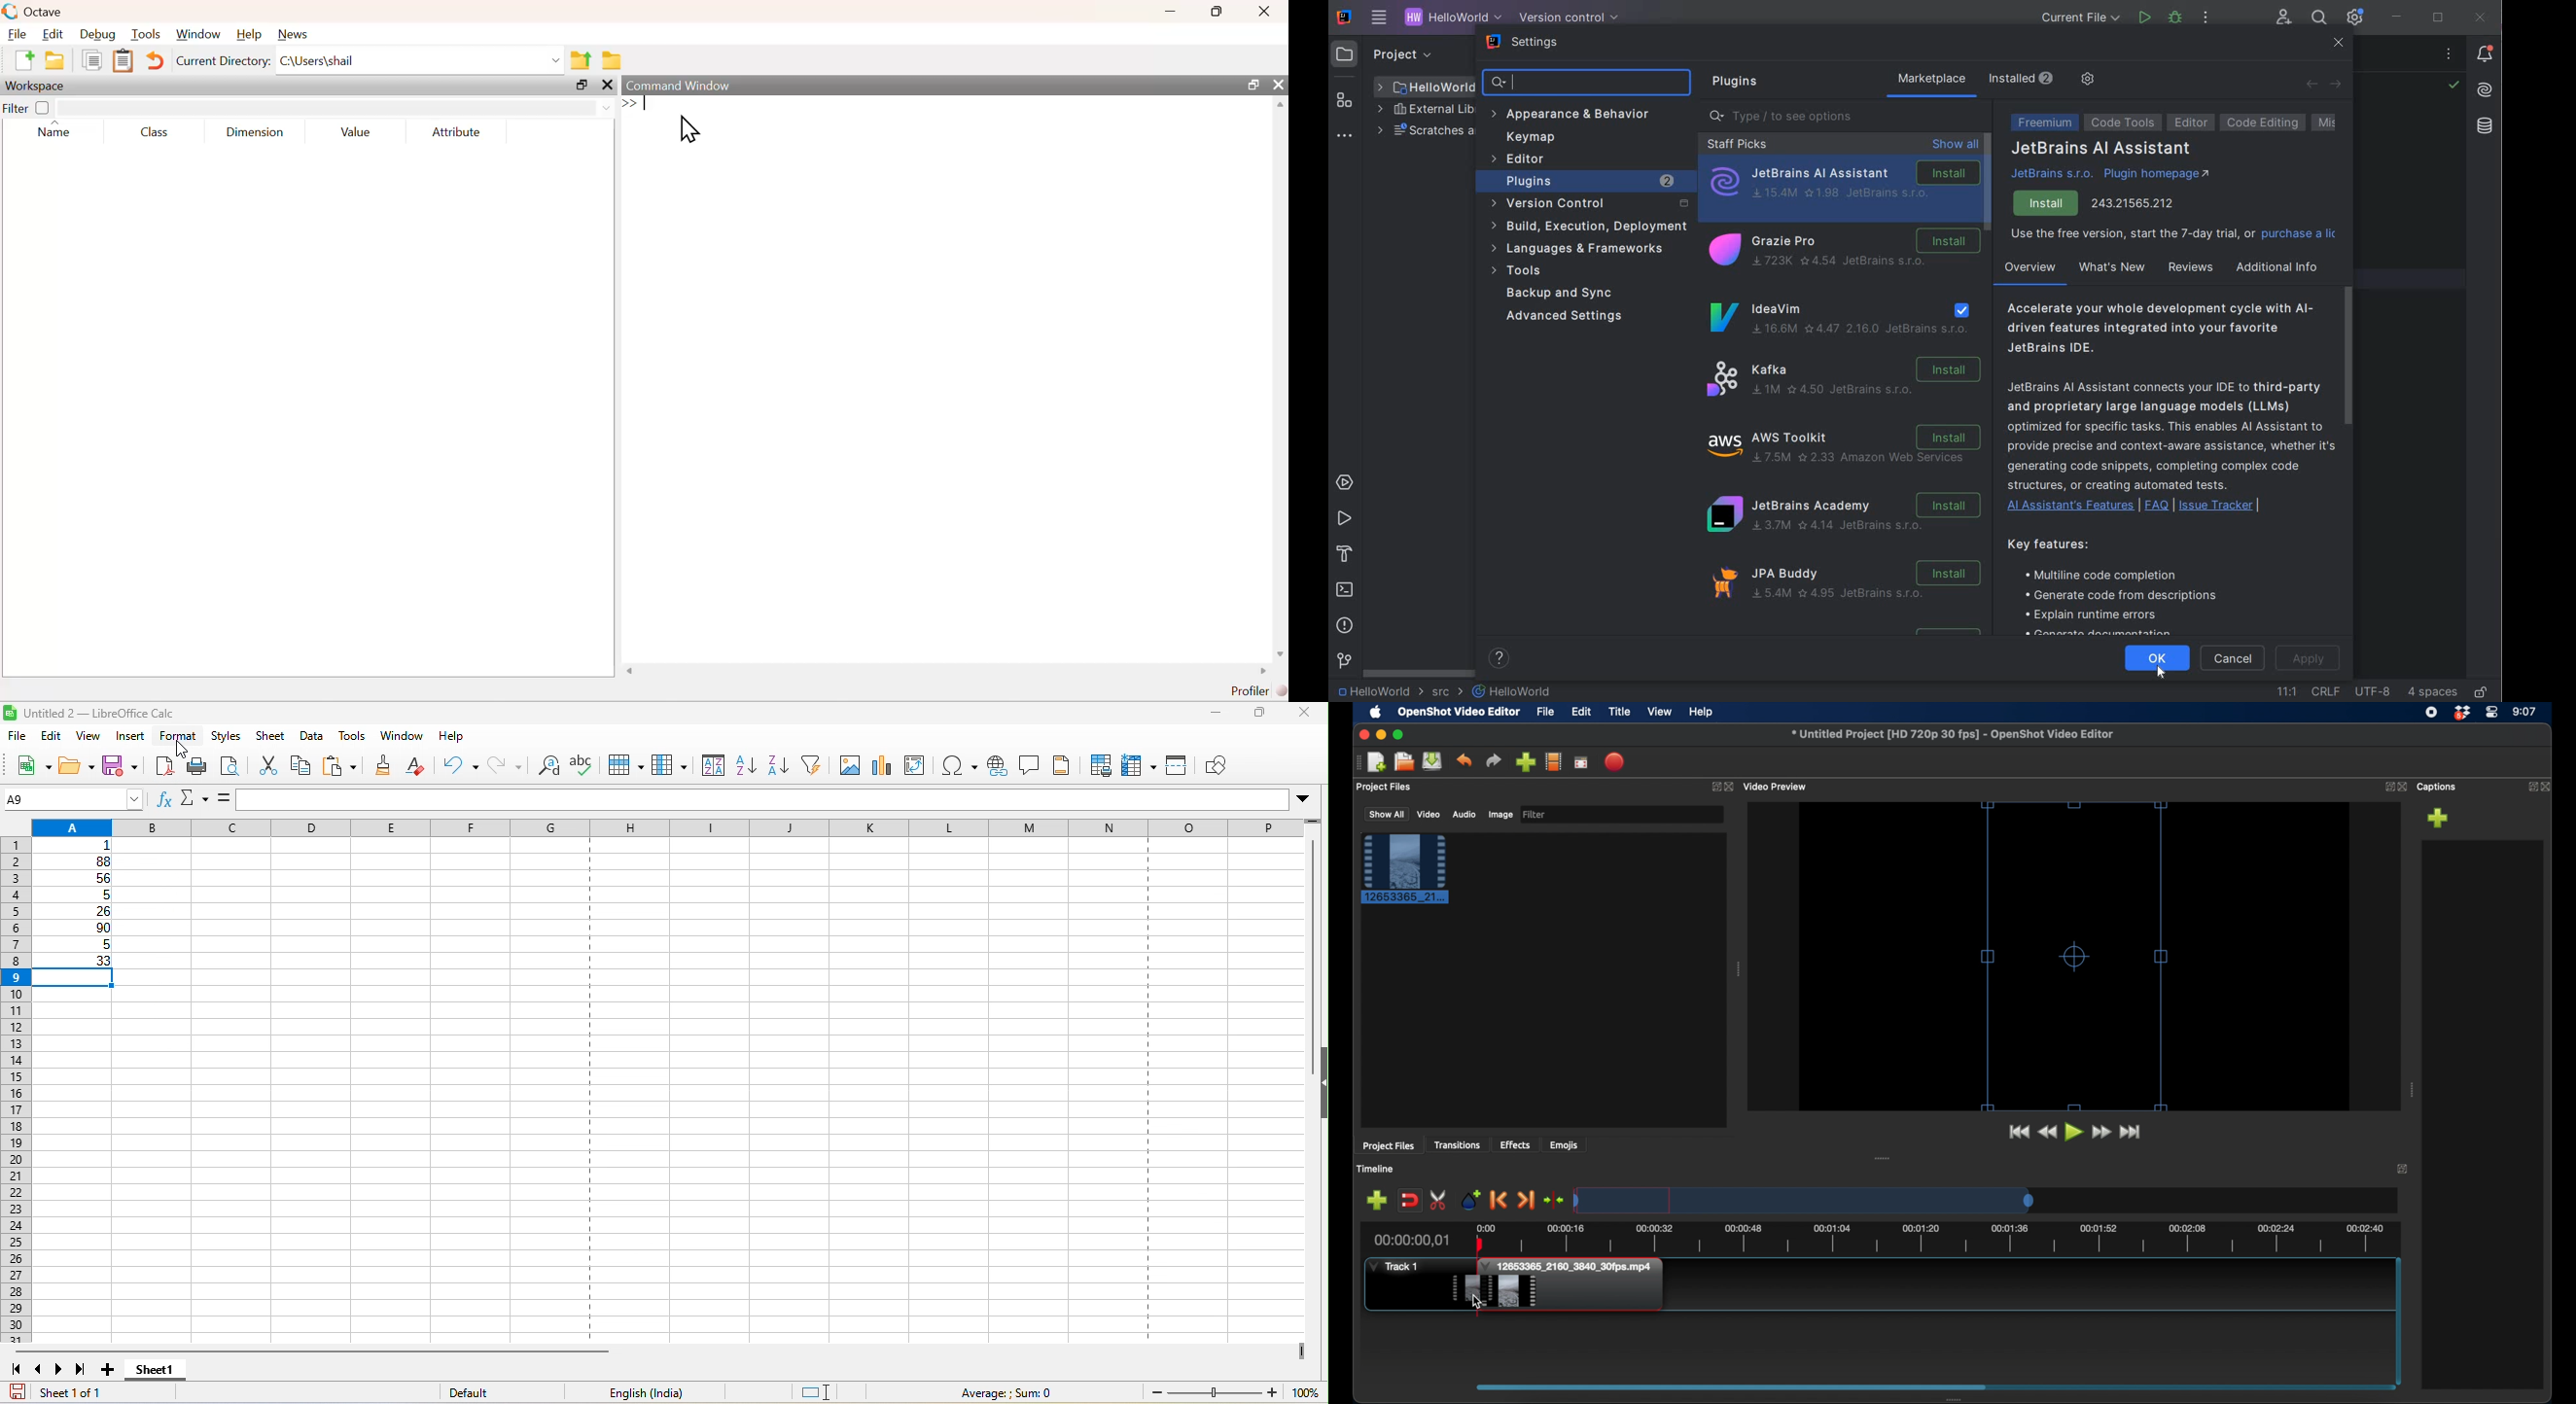 The image size is (2576, 1428). What do you see at coordinates (269, 767) in the screenshot?
I see `cut` at bounding box center [269, 767].